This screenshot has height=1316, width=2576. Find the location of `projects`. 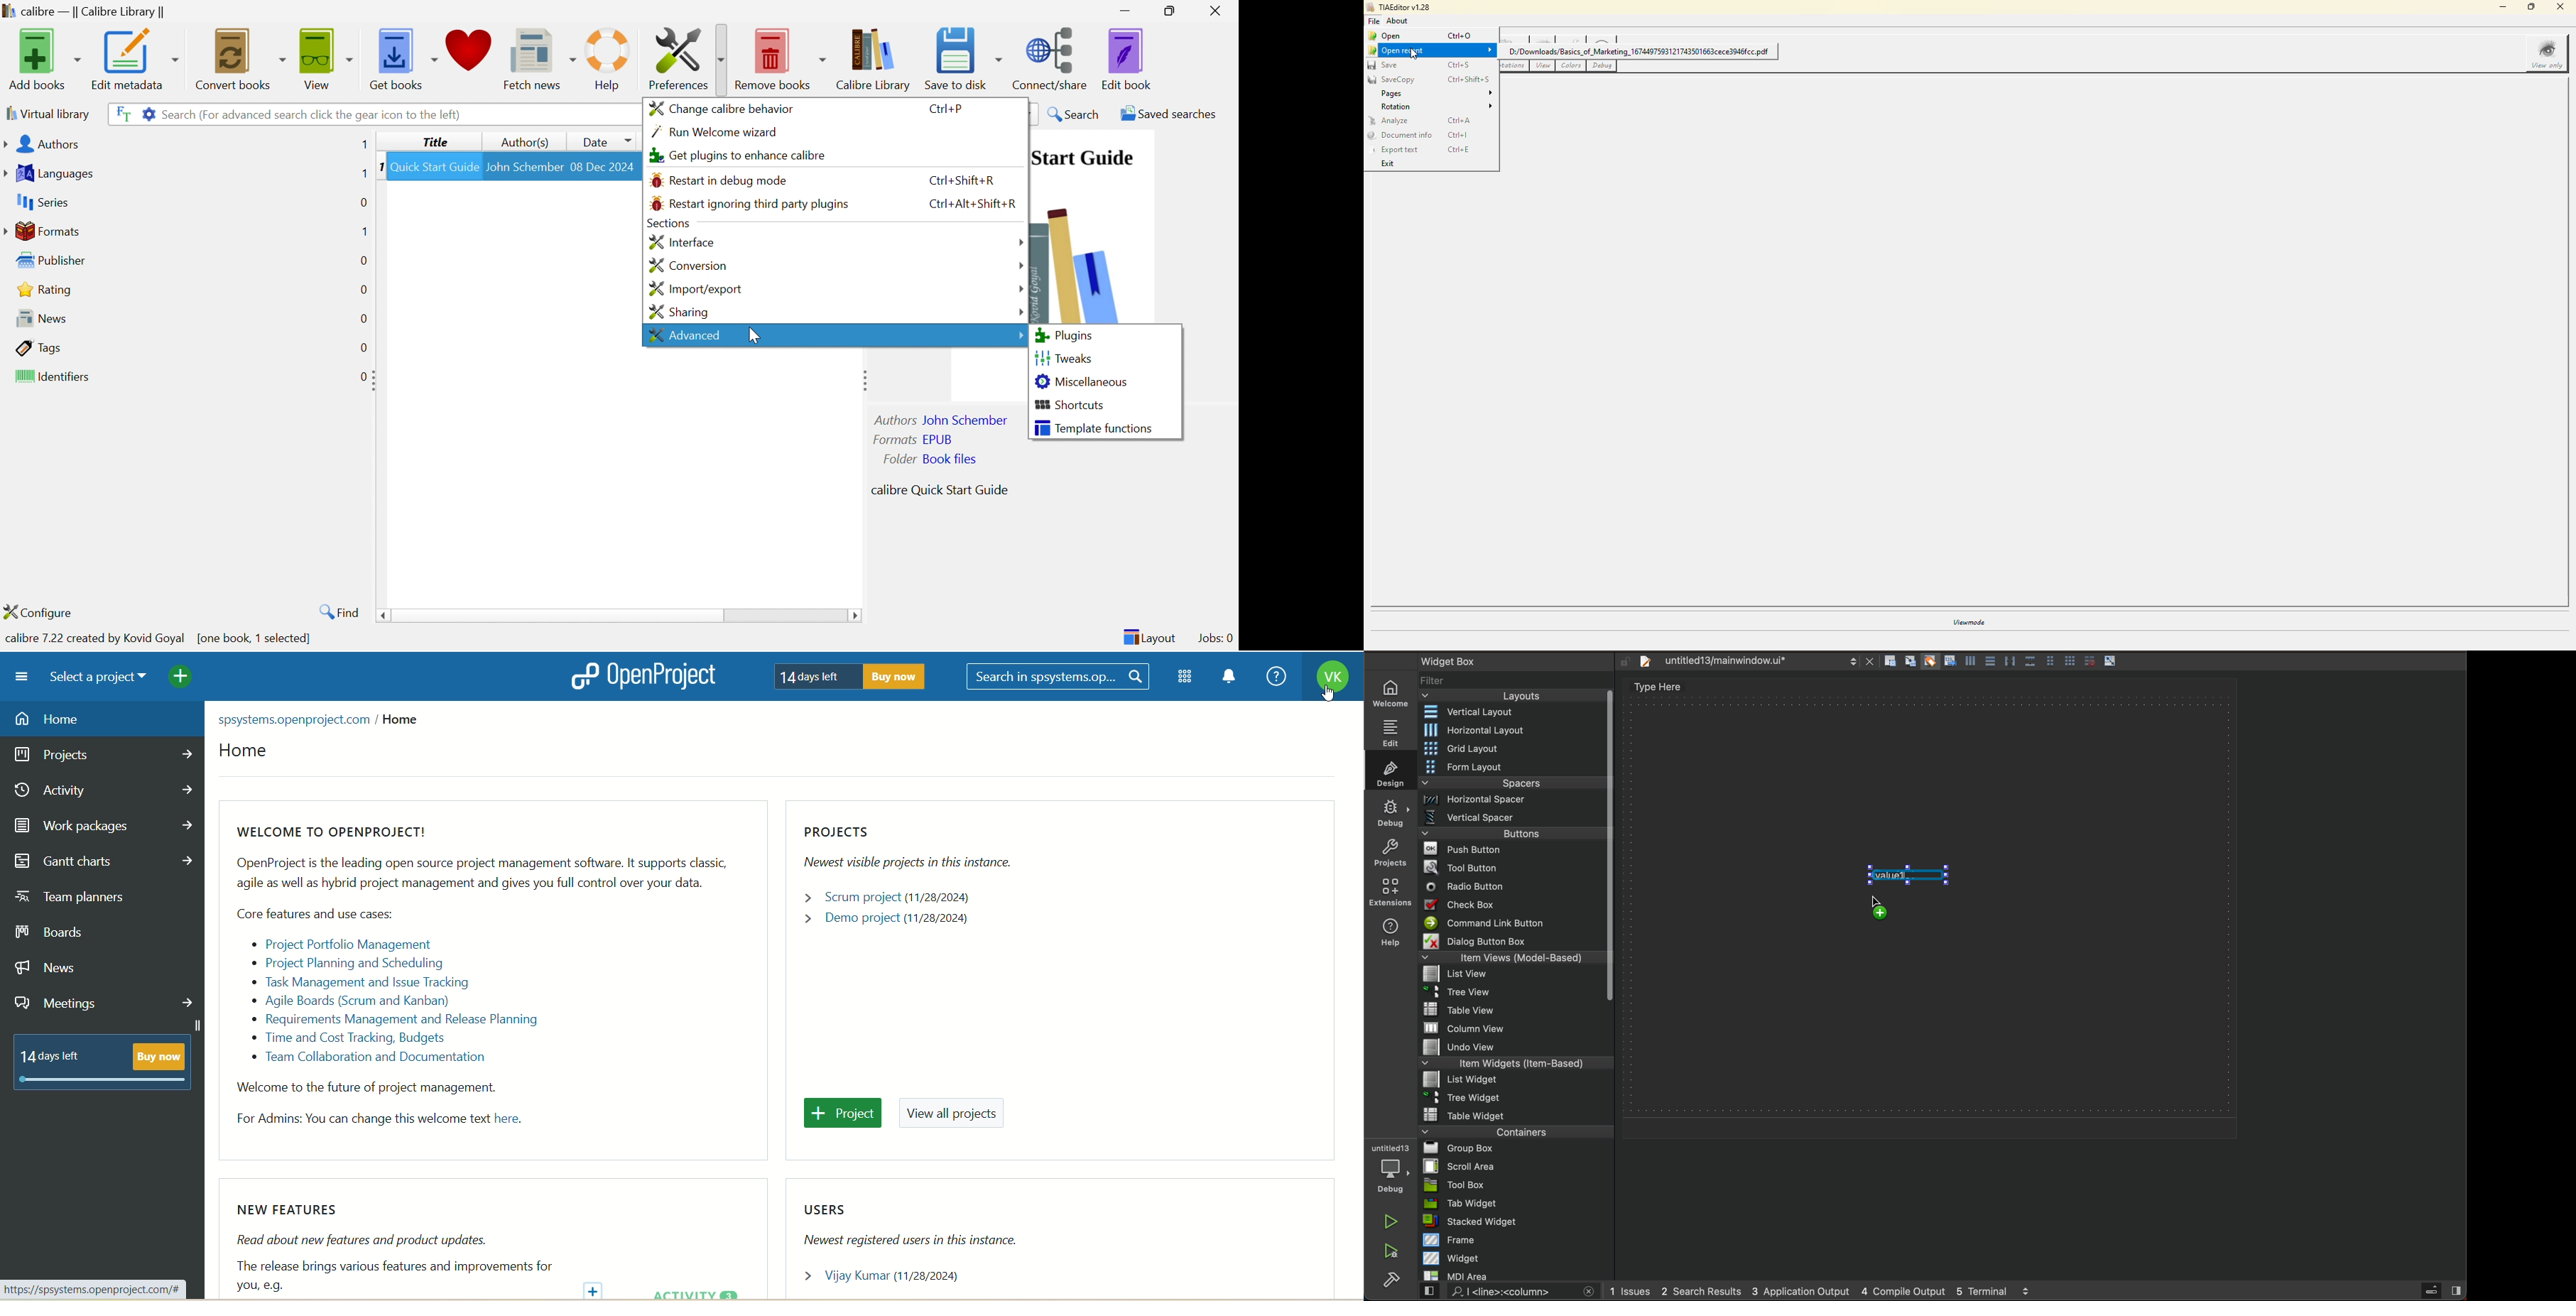

projects is located at coordinates (105, 755).